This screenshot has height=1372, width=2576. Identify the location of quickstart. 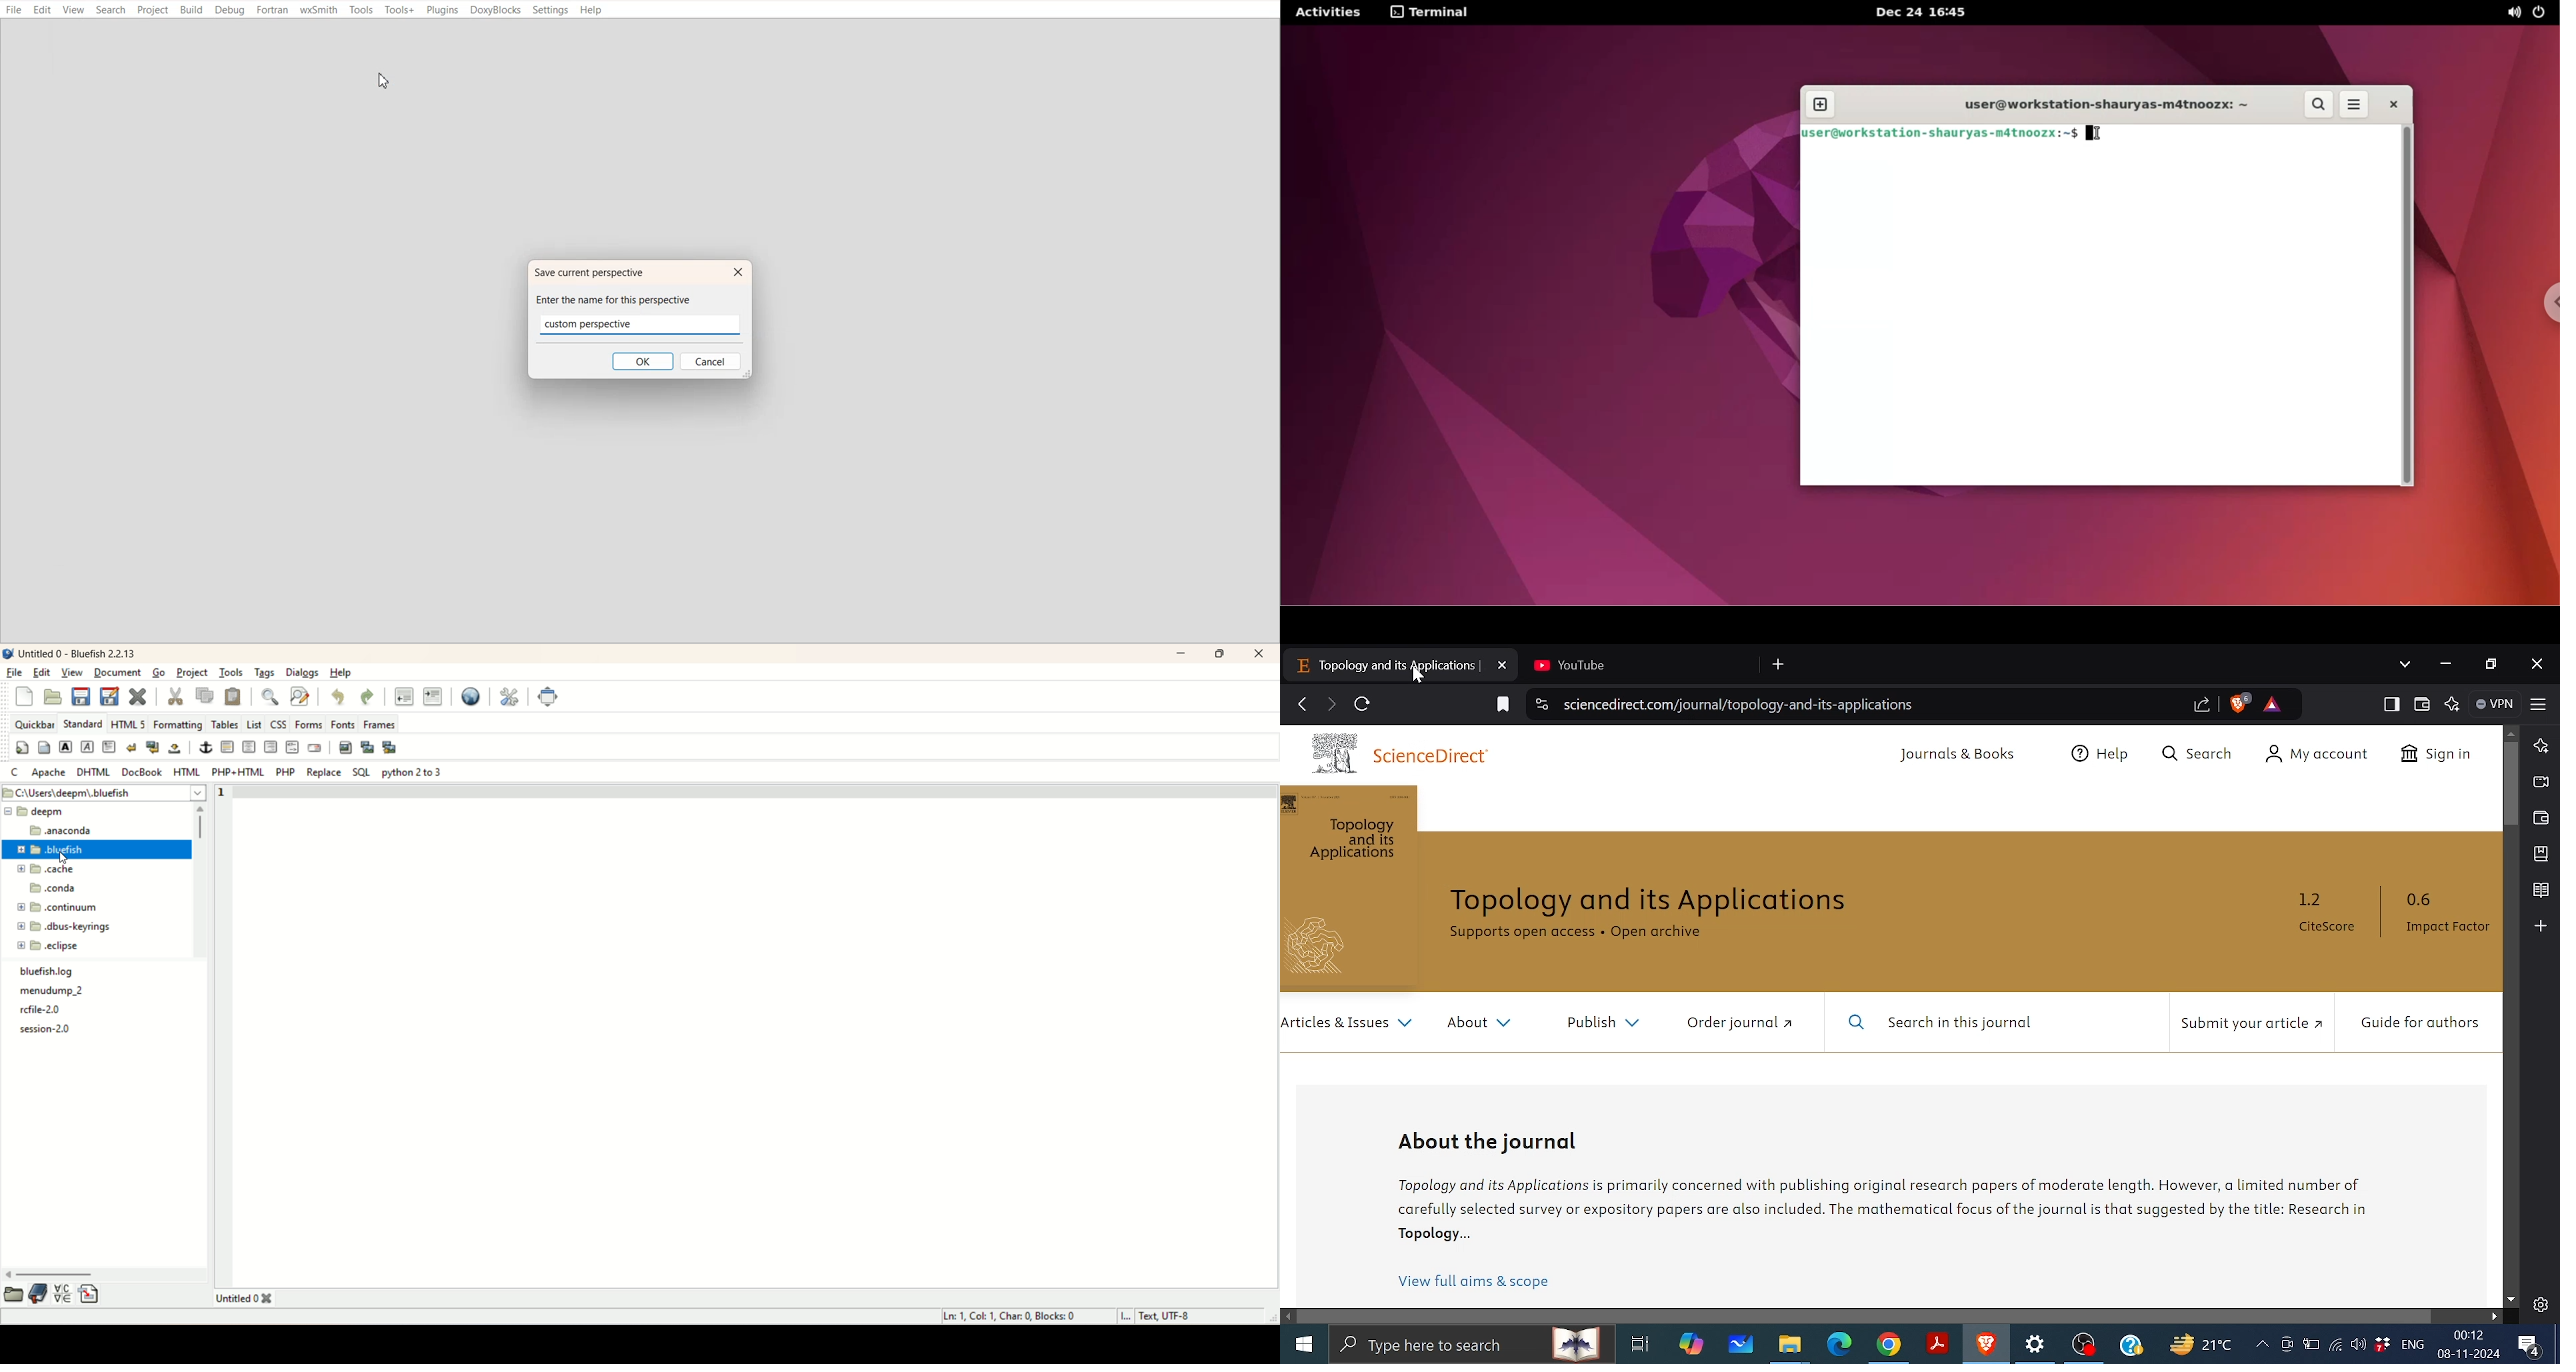
(21, 747).